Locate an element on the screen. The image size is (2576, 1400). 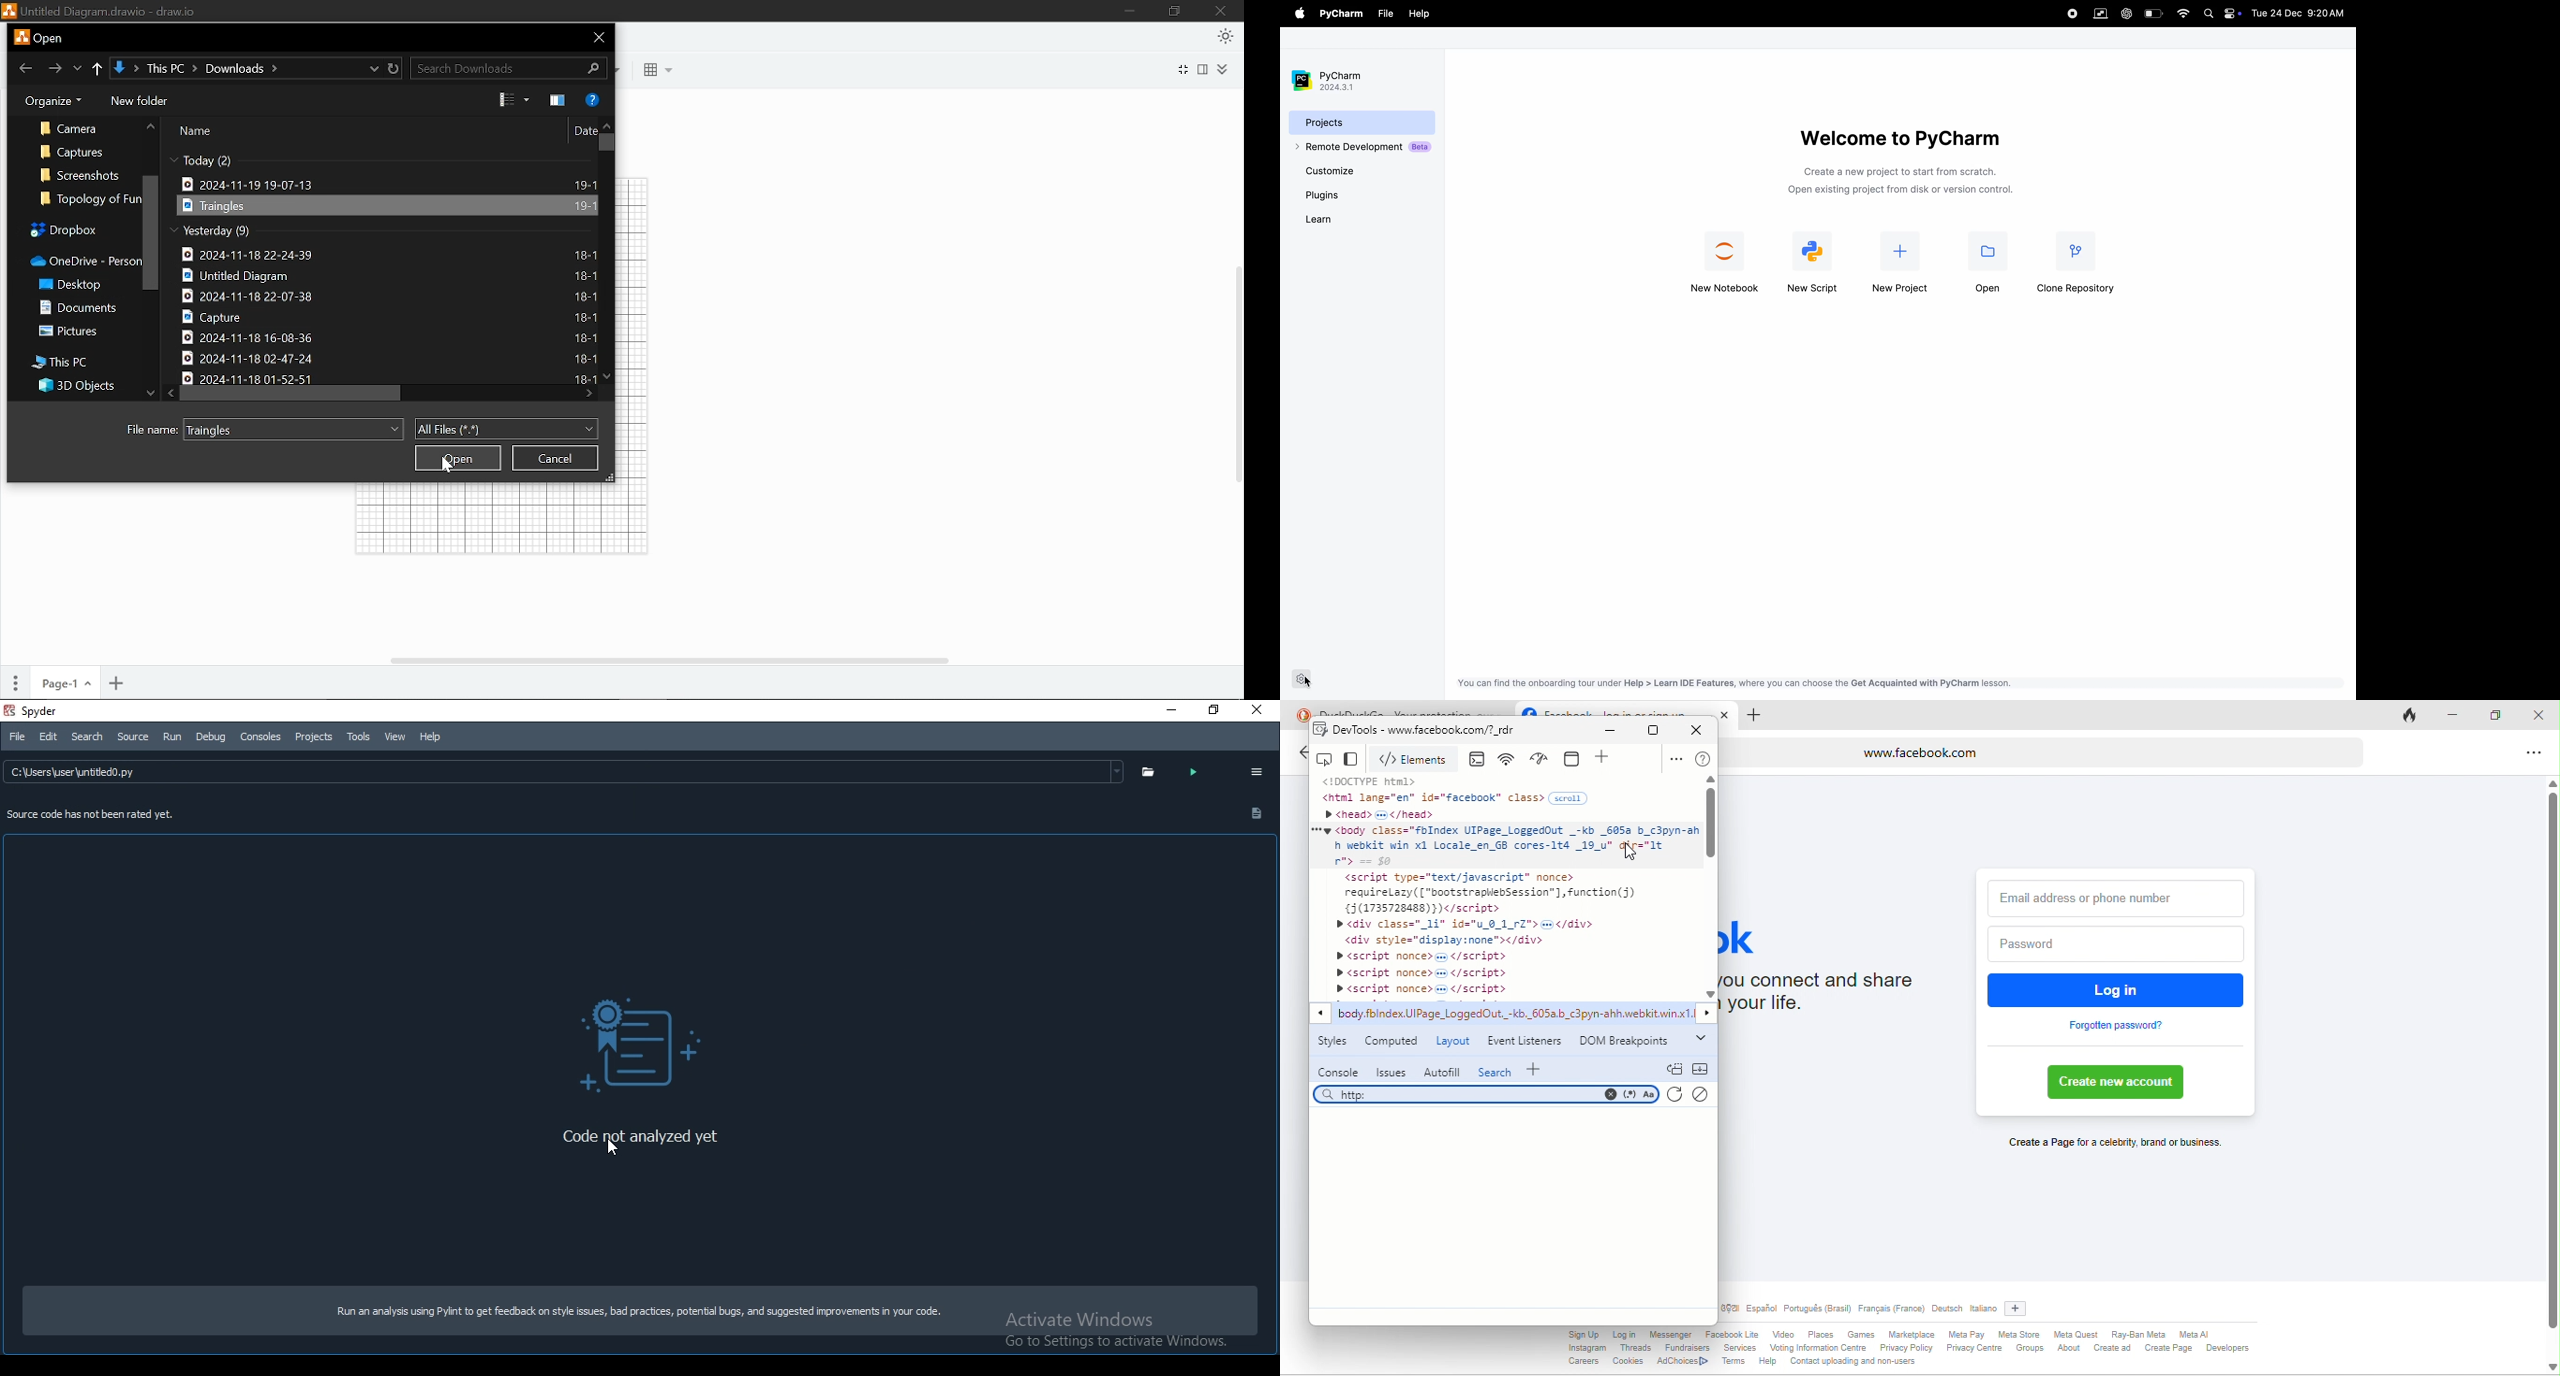
OneDrive-Person is located at coordinates (78, 261).